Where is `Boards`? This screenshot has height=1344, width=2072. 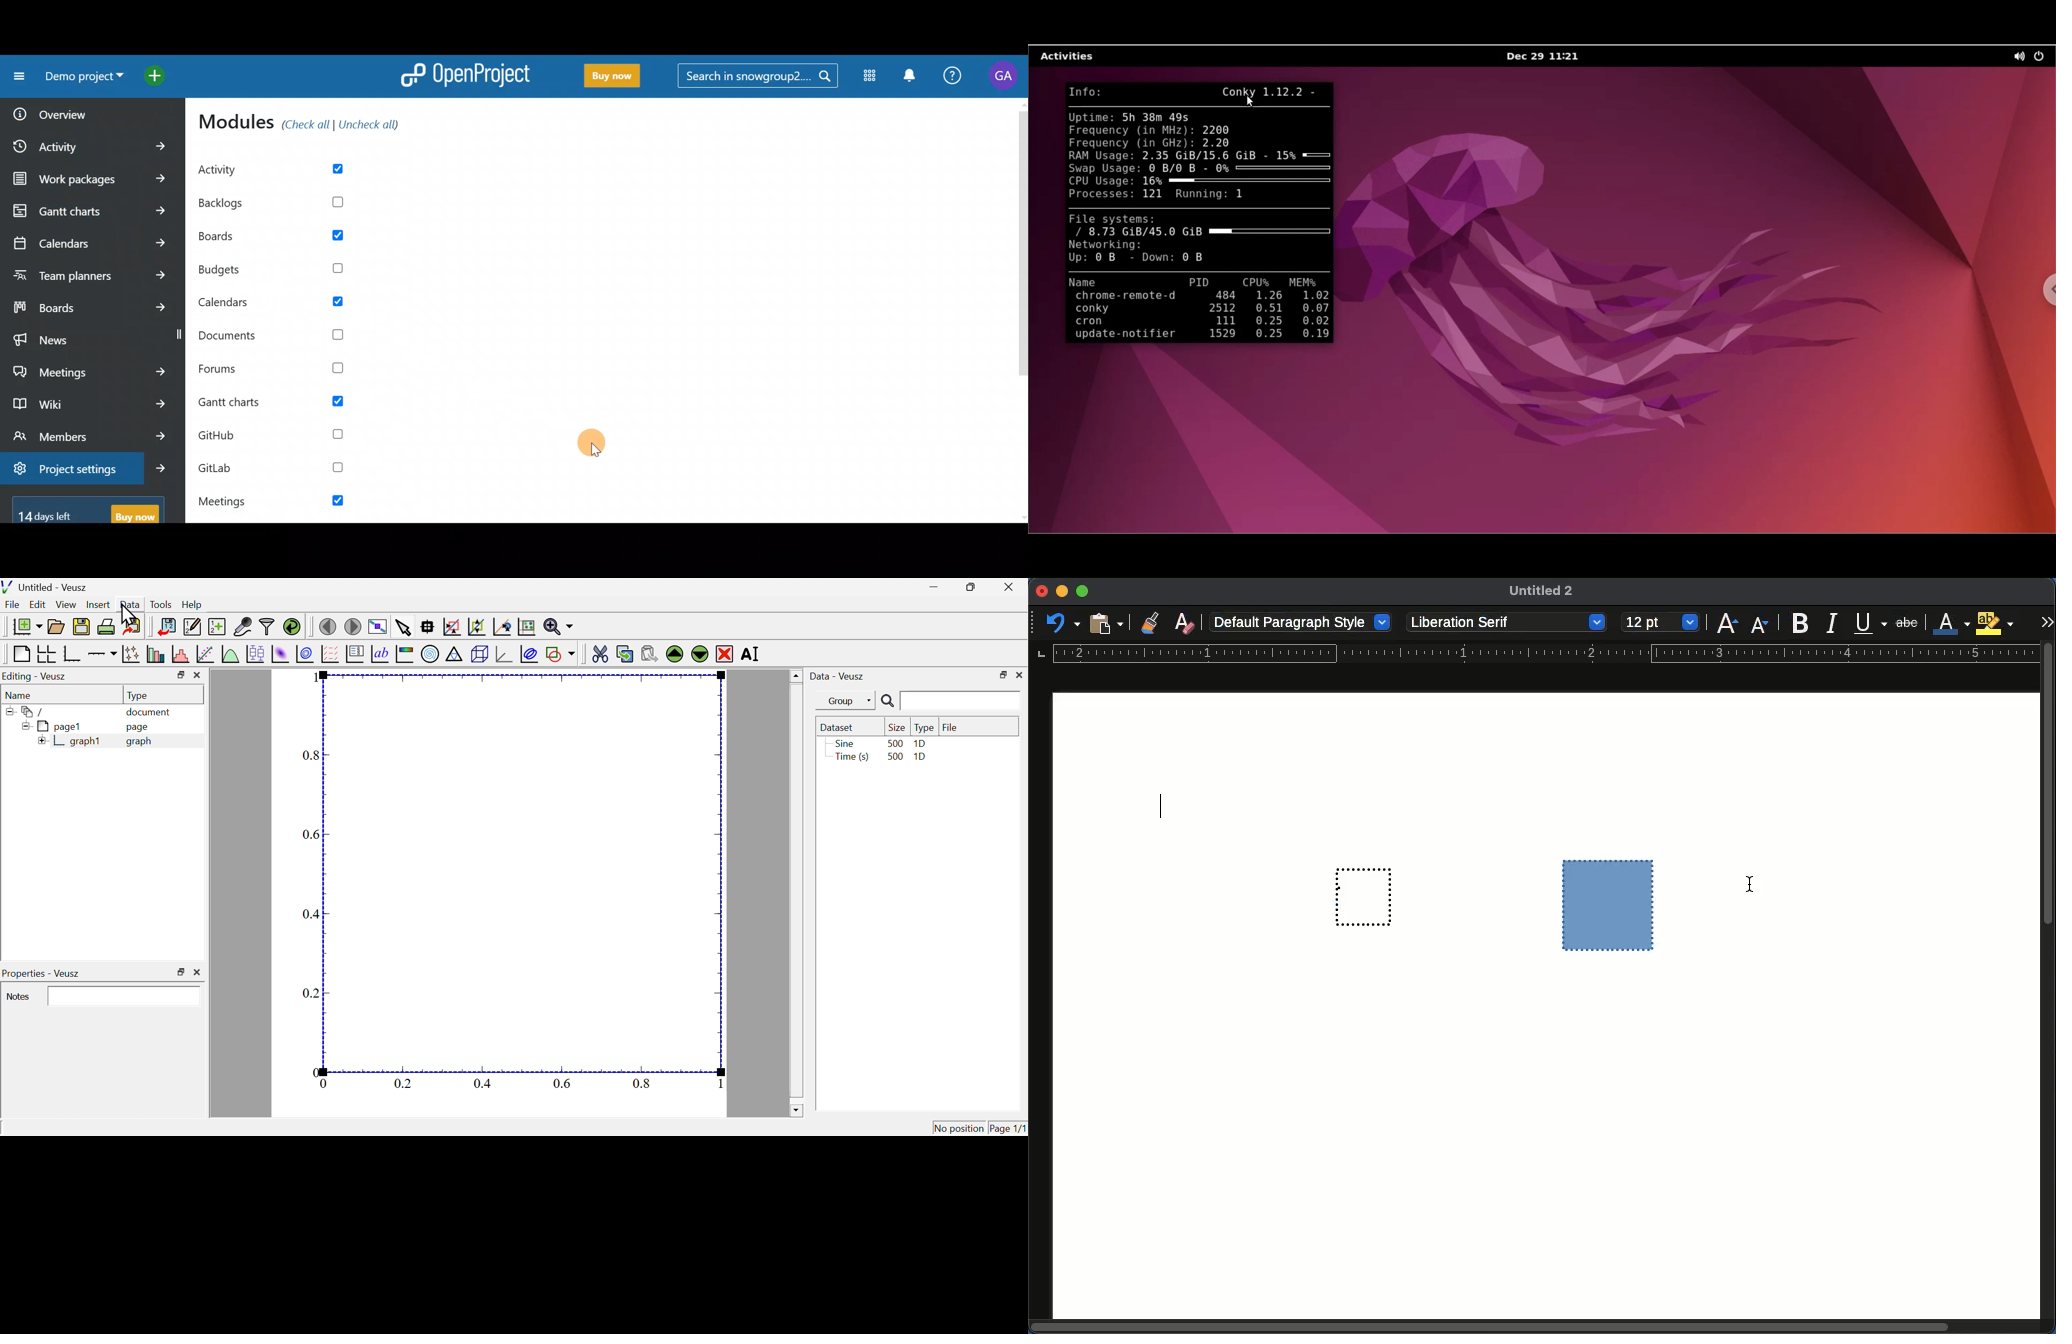
Boards is located at coordinates (88, 306).